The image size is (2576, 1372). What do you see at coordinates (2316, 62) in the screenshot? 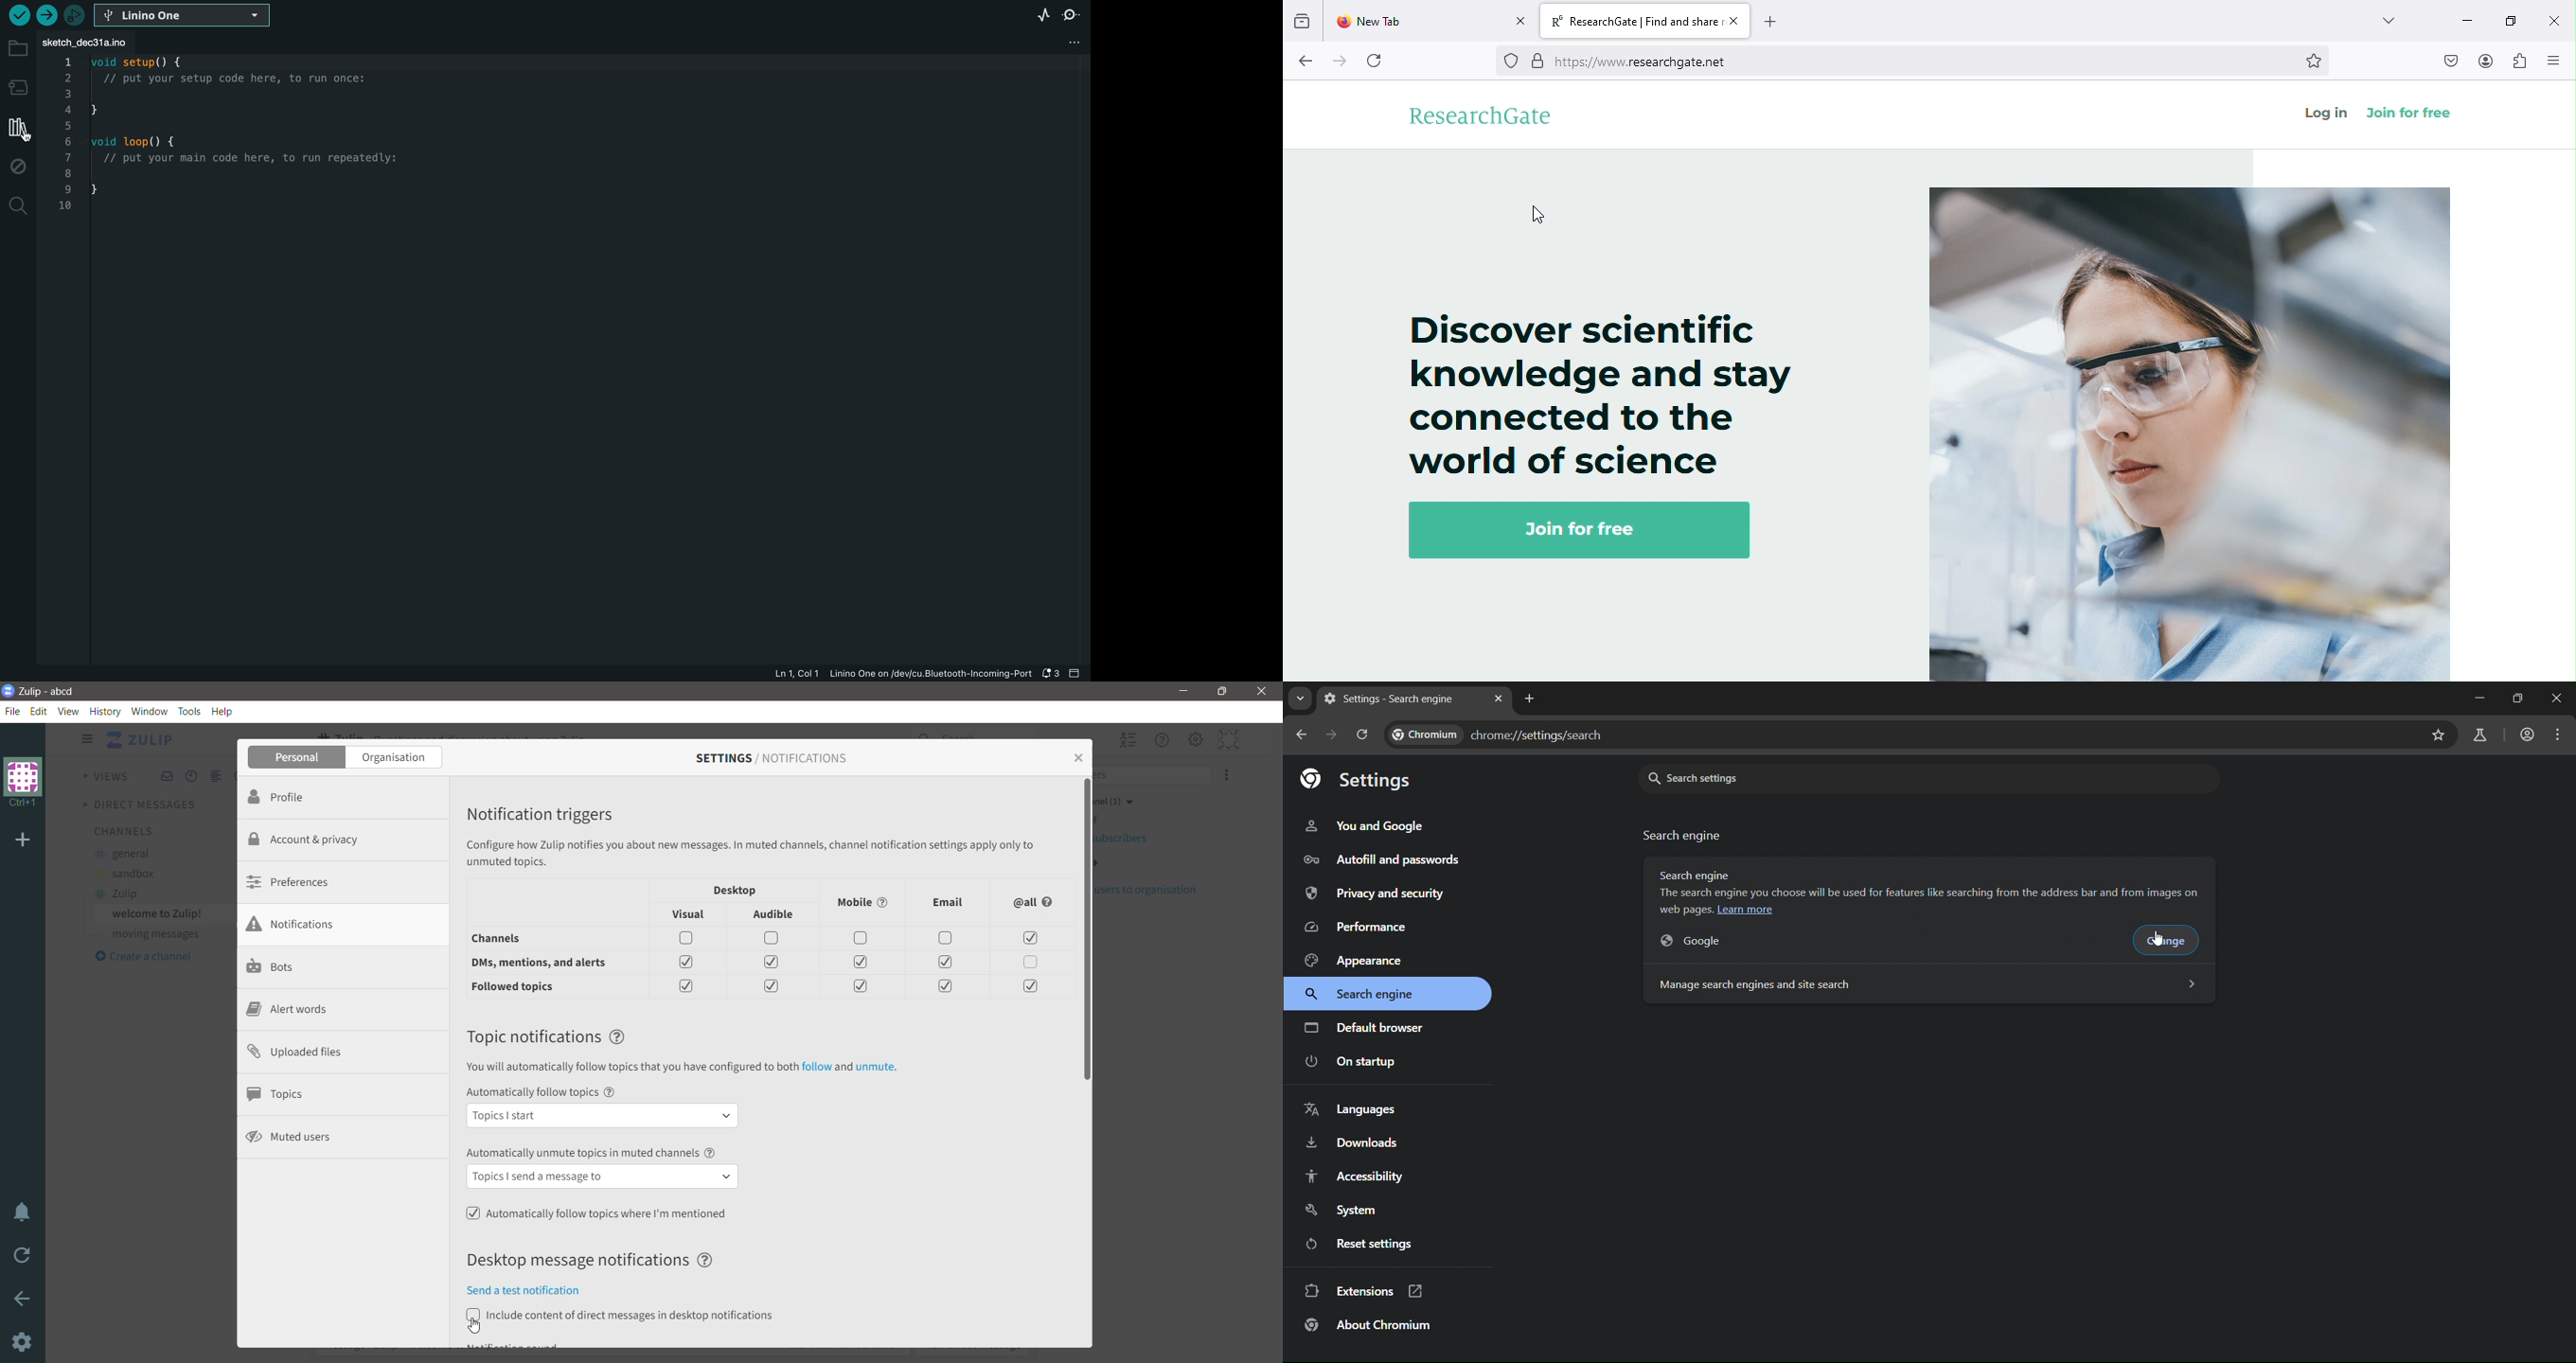
I see `bookmark` at bounding box center [2316, 62].